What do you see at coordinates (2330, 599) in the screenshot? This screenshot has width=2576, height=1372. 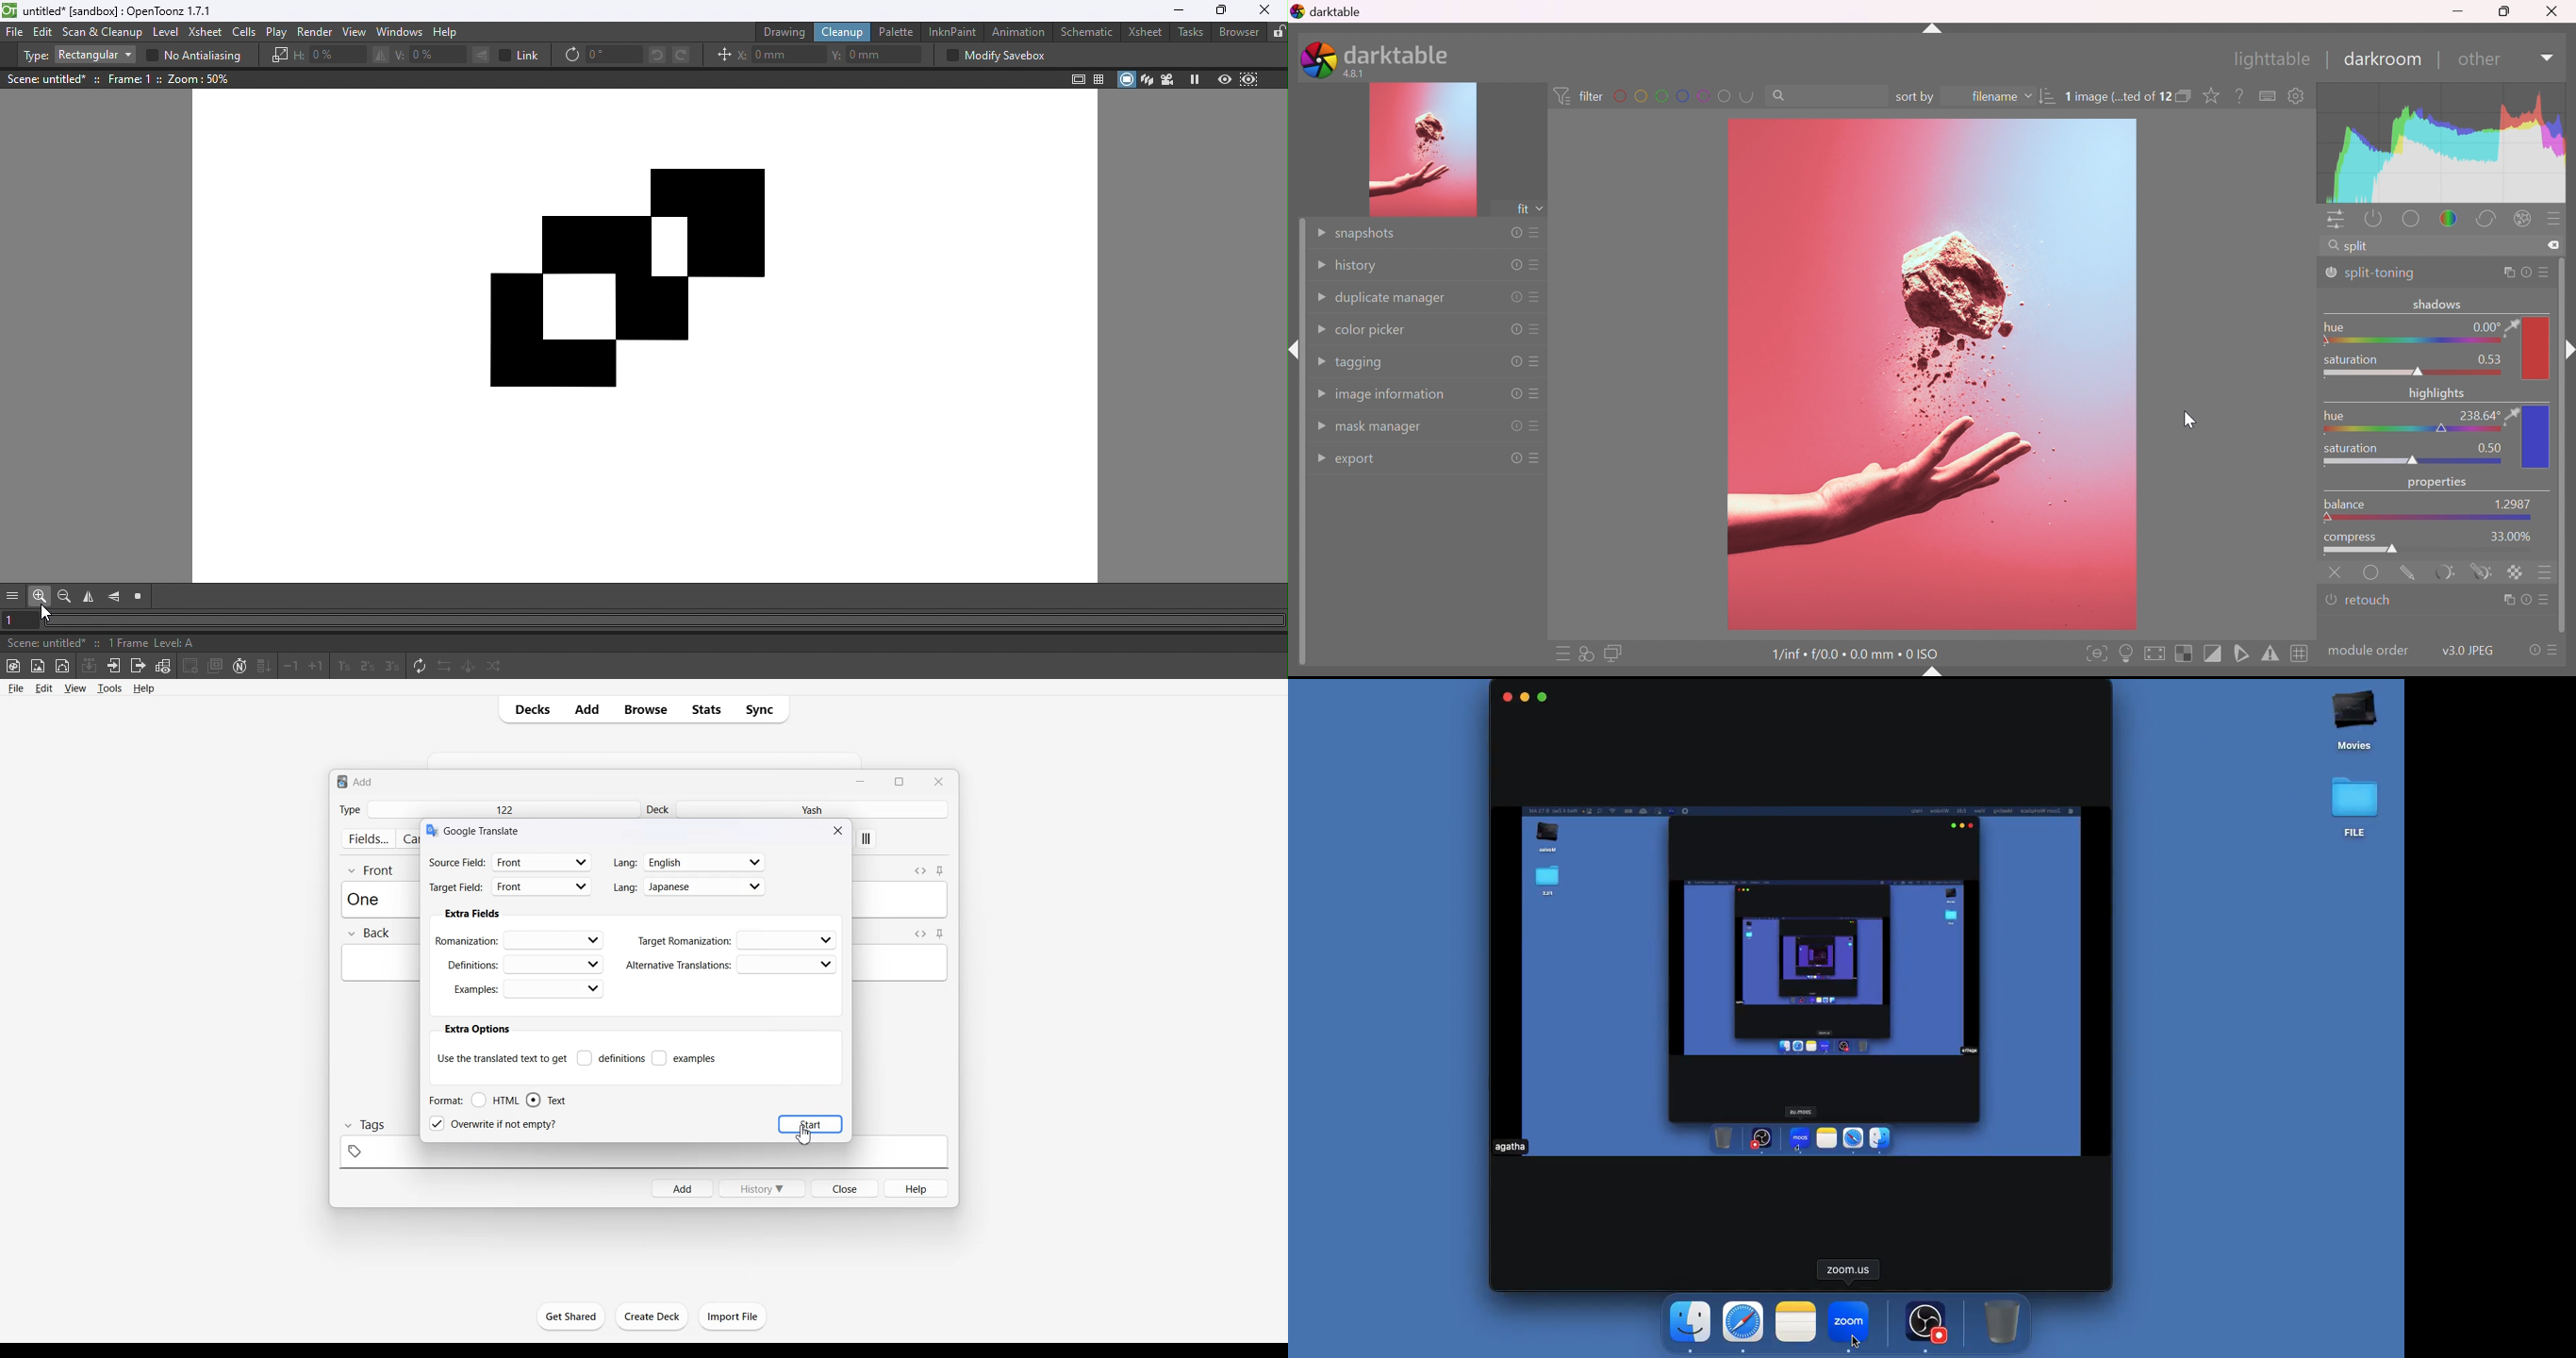 I see `'retouch' is switched off` at bounding box center [2330, 599].